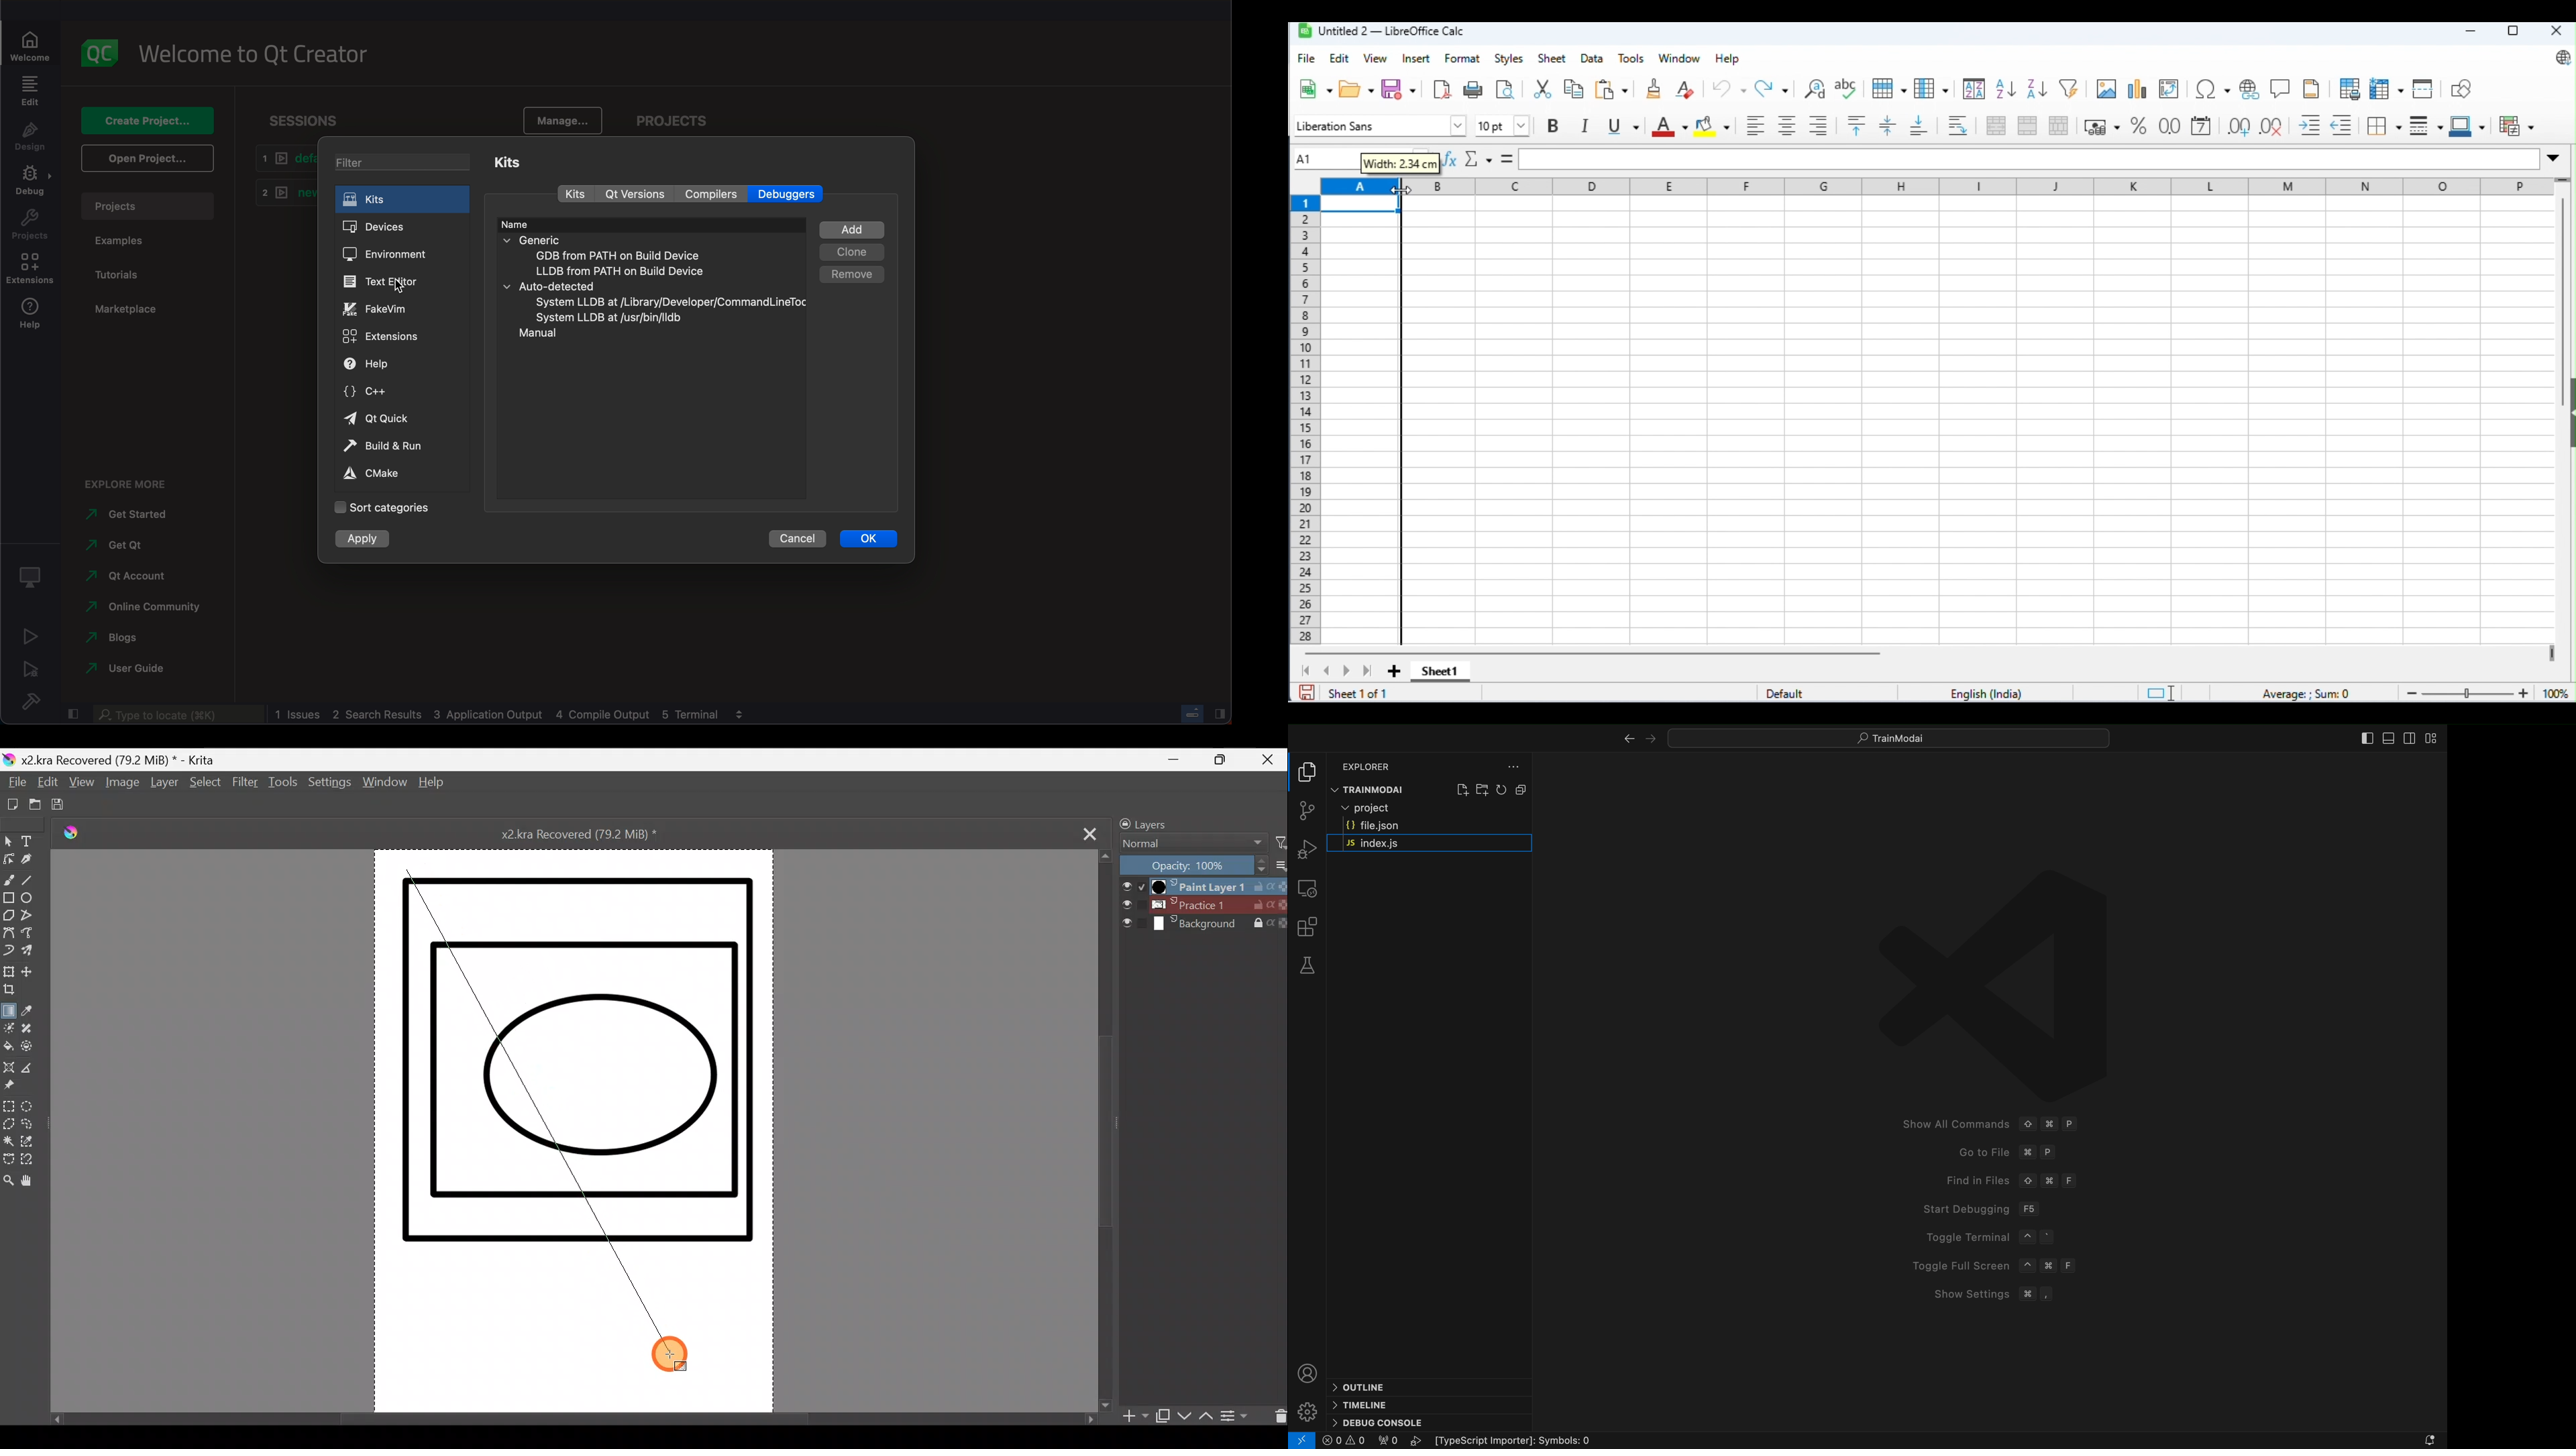  I want to click on =, so click(1506, 157).